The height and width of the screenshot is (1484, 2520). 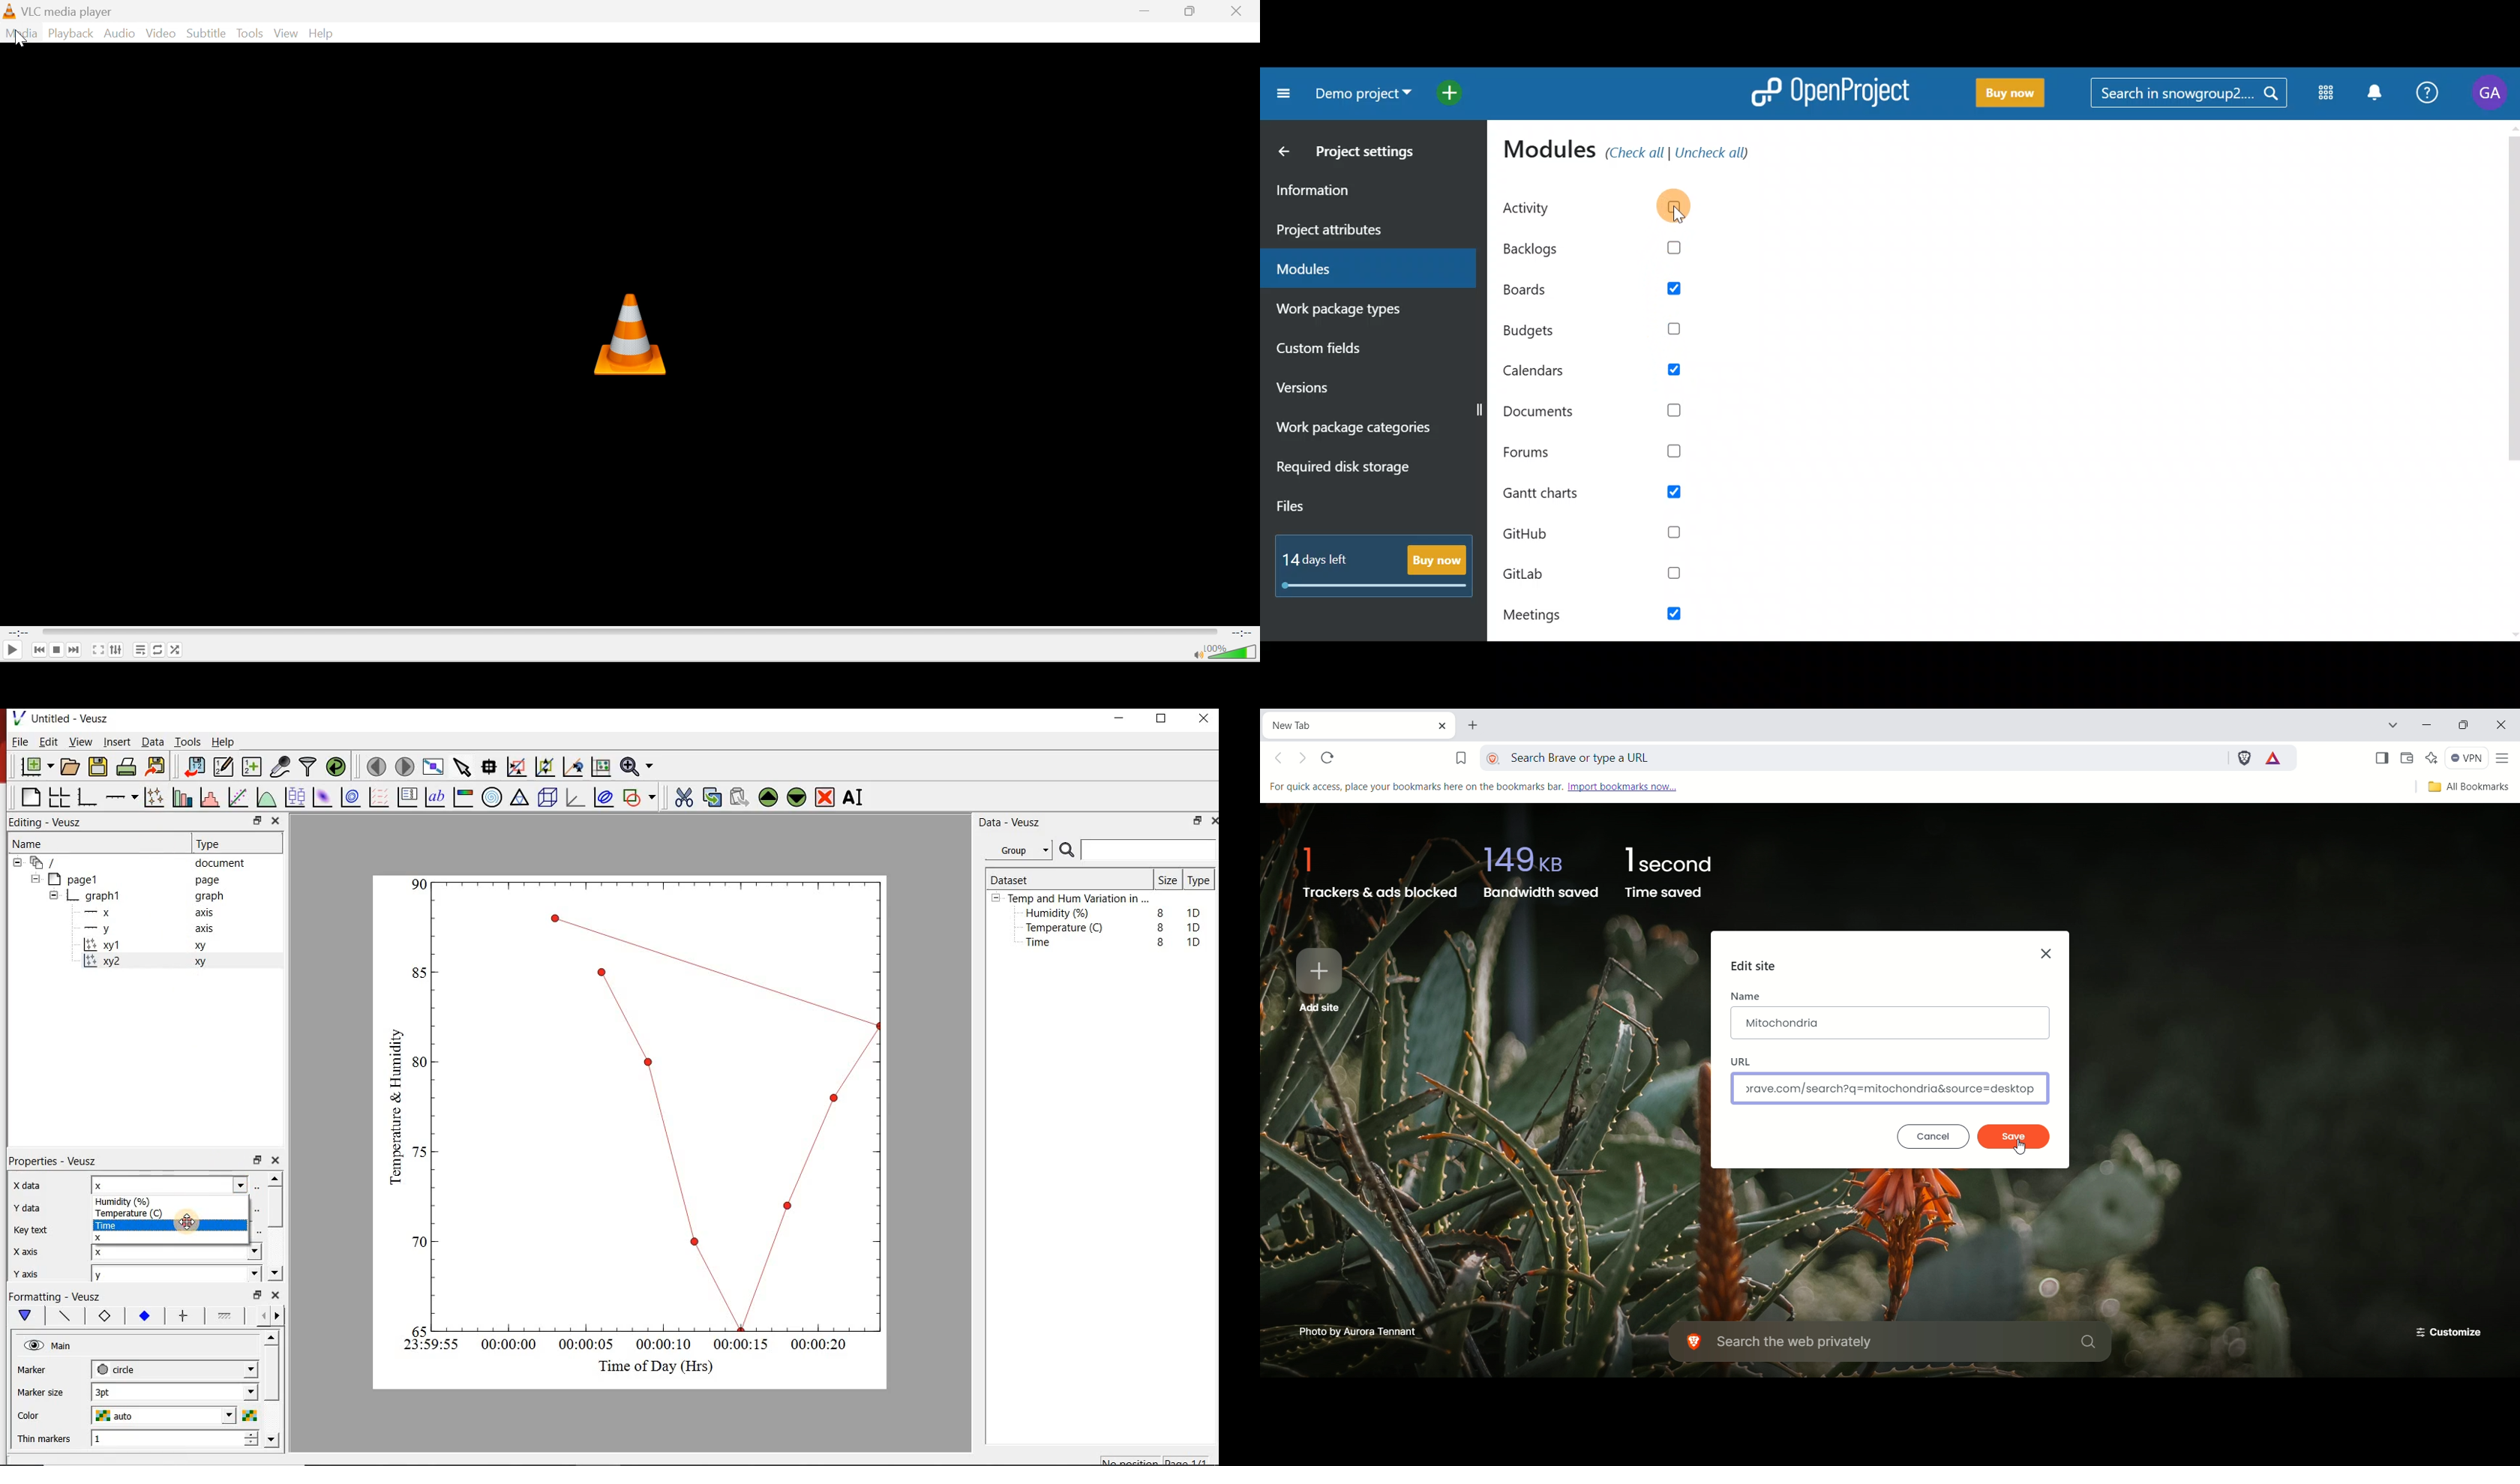 What do you see at coordinates (628, 334) in the screenshot?
I see `VLC icon` at bounding box center [628, 334].